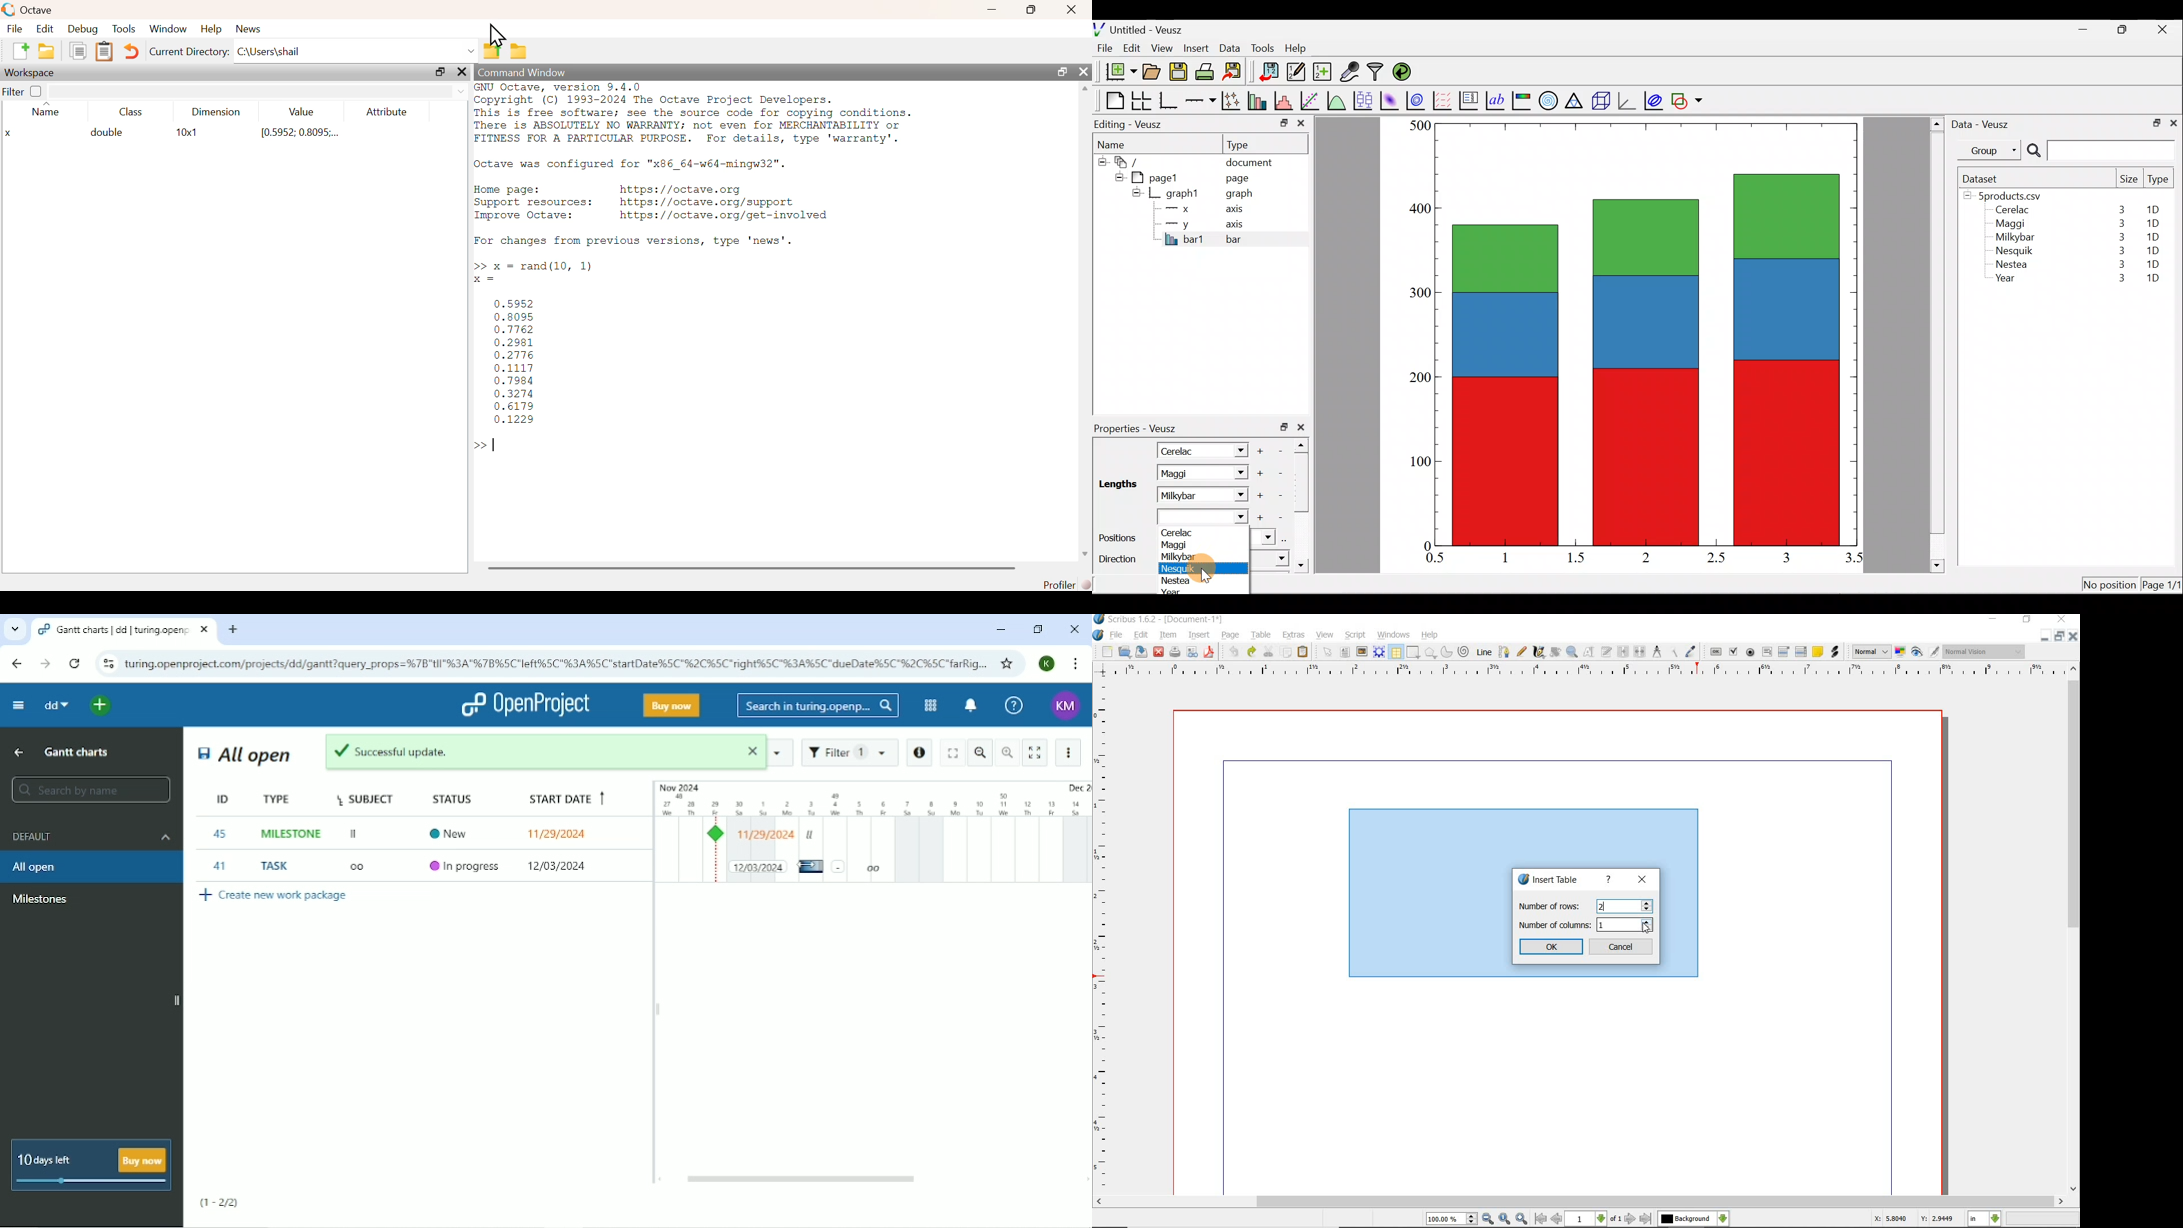 Image resolution: width=2184 pixels, height=1232 pixels. What do you see at coordinates (1377, 73) in the screenshot?
I see `Filter data` at bounding box center [1377, 73].